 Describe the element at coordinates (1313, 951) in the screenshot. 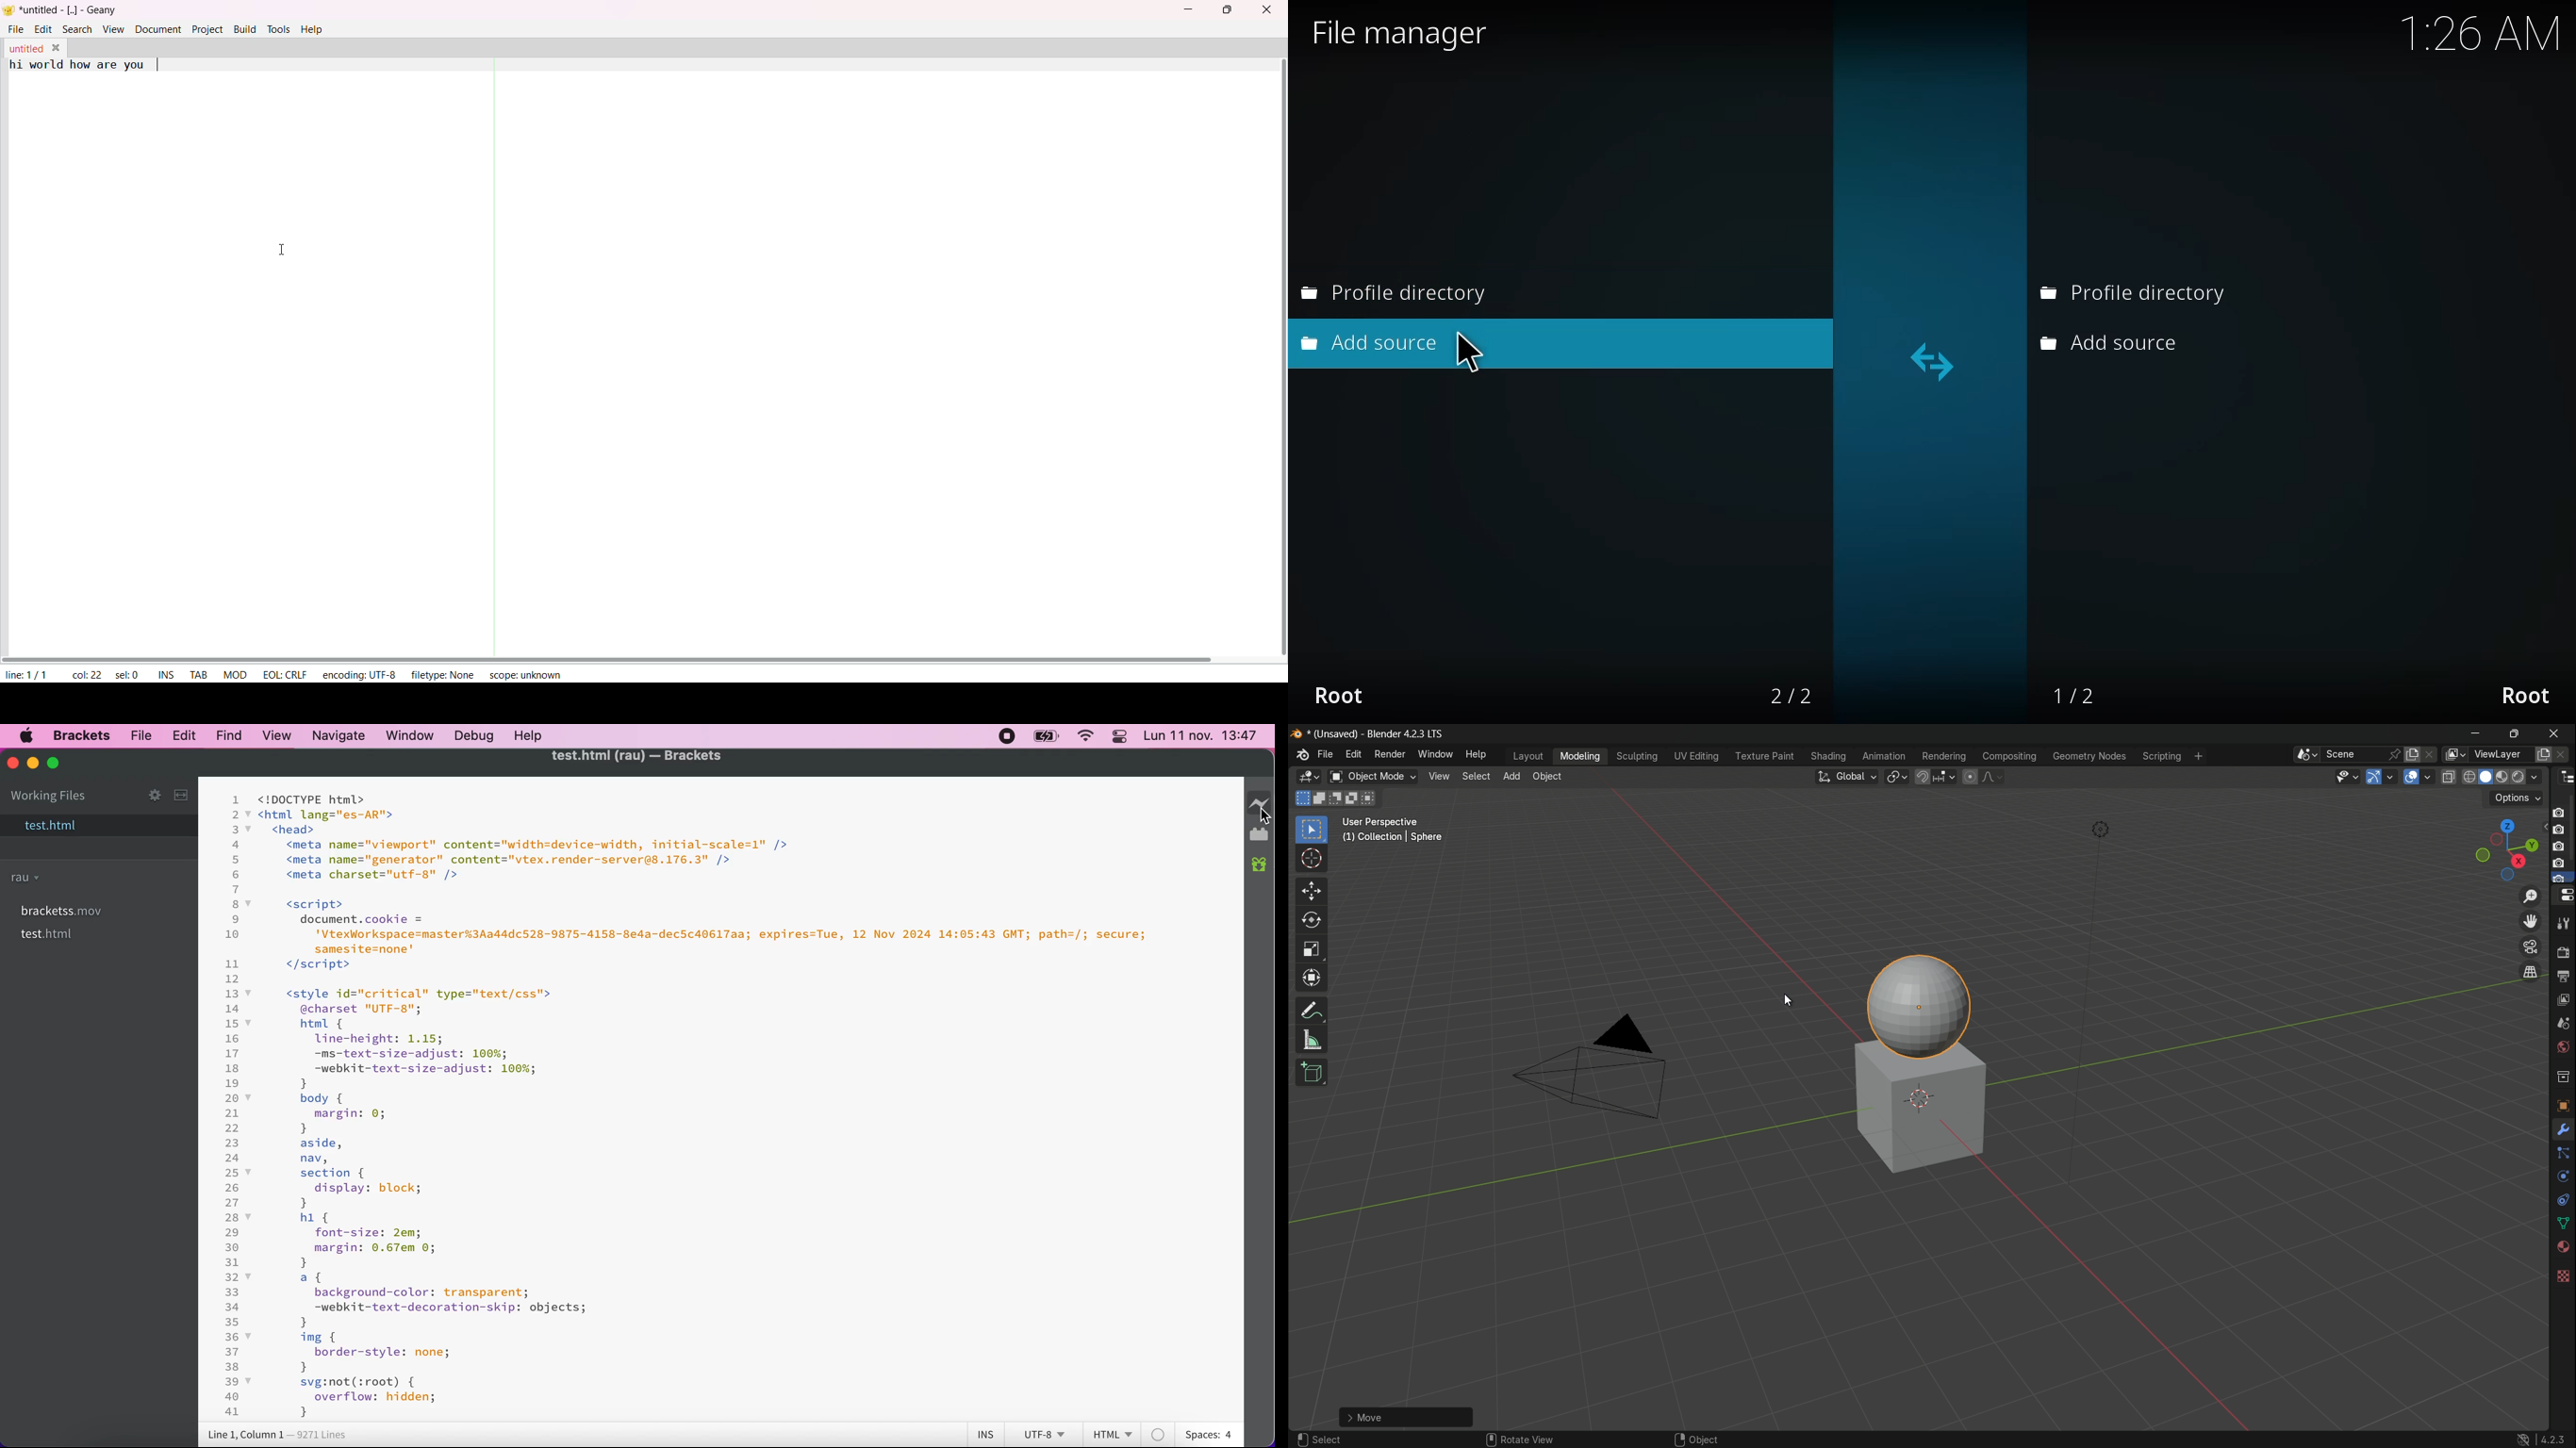

I see `scale` at that location.